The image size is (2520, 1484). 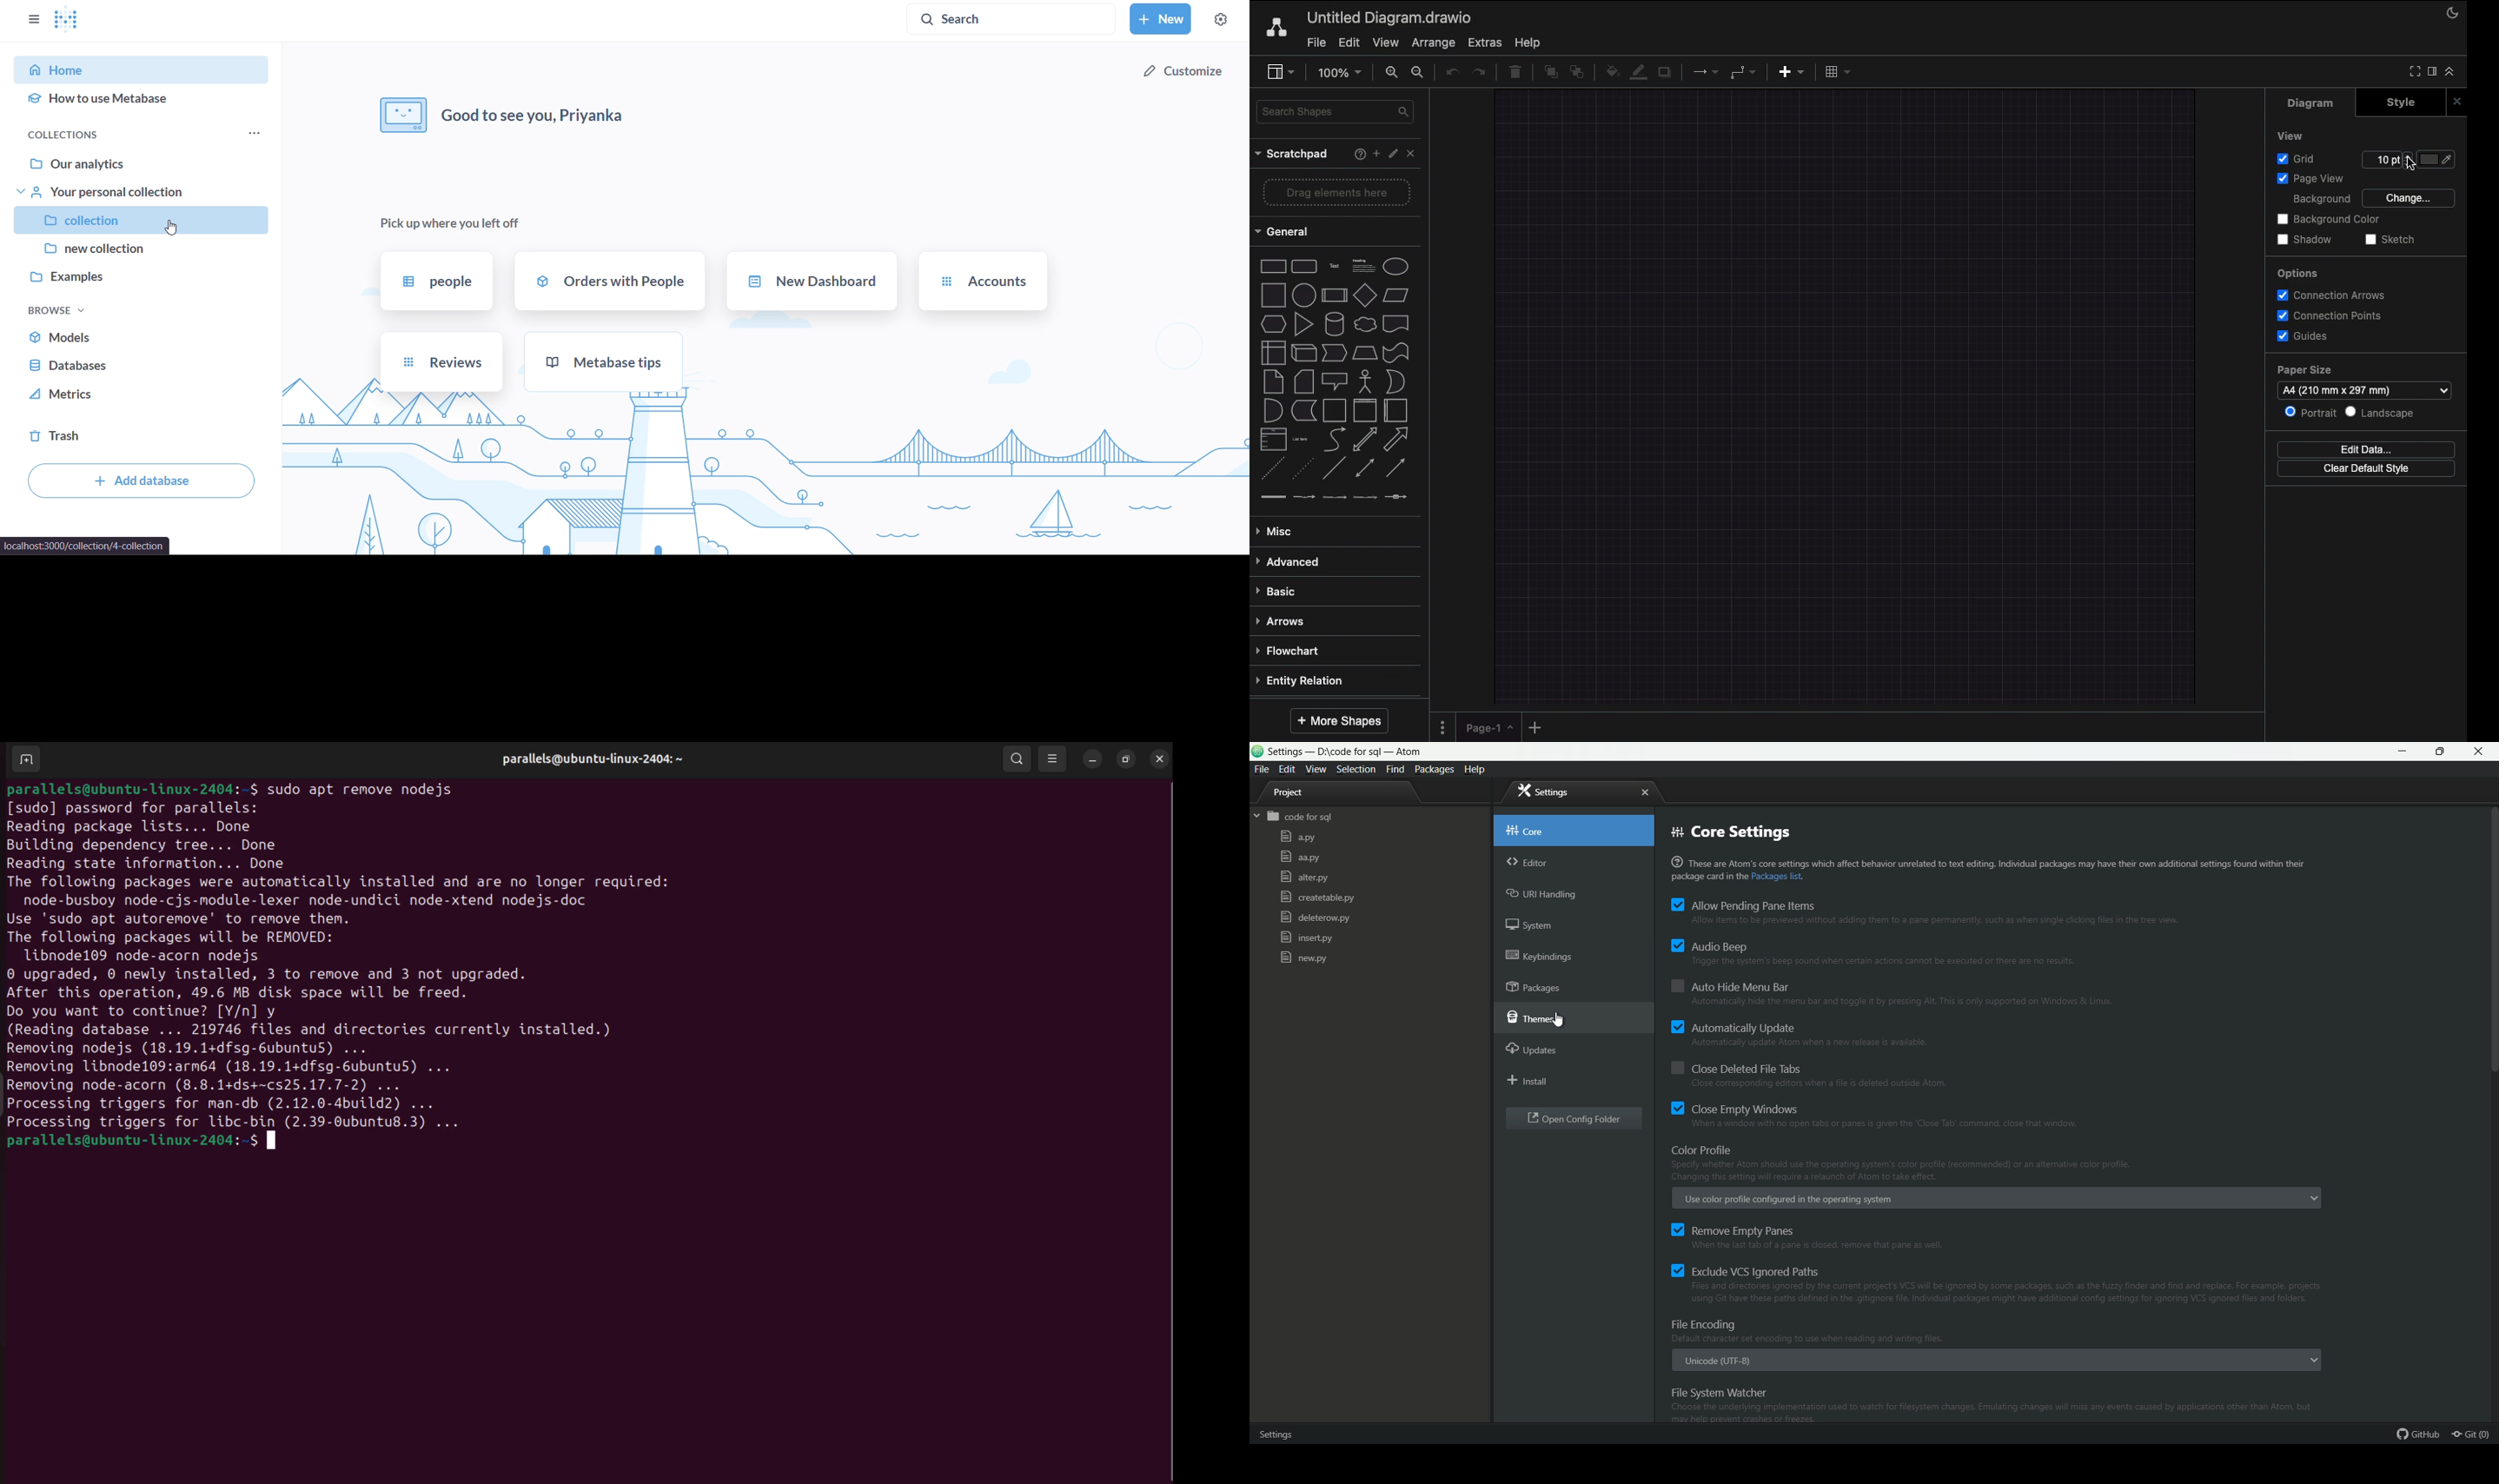 I want to click on allow pending pane items, so click(x=1744, y=905).